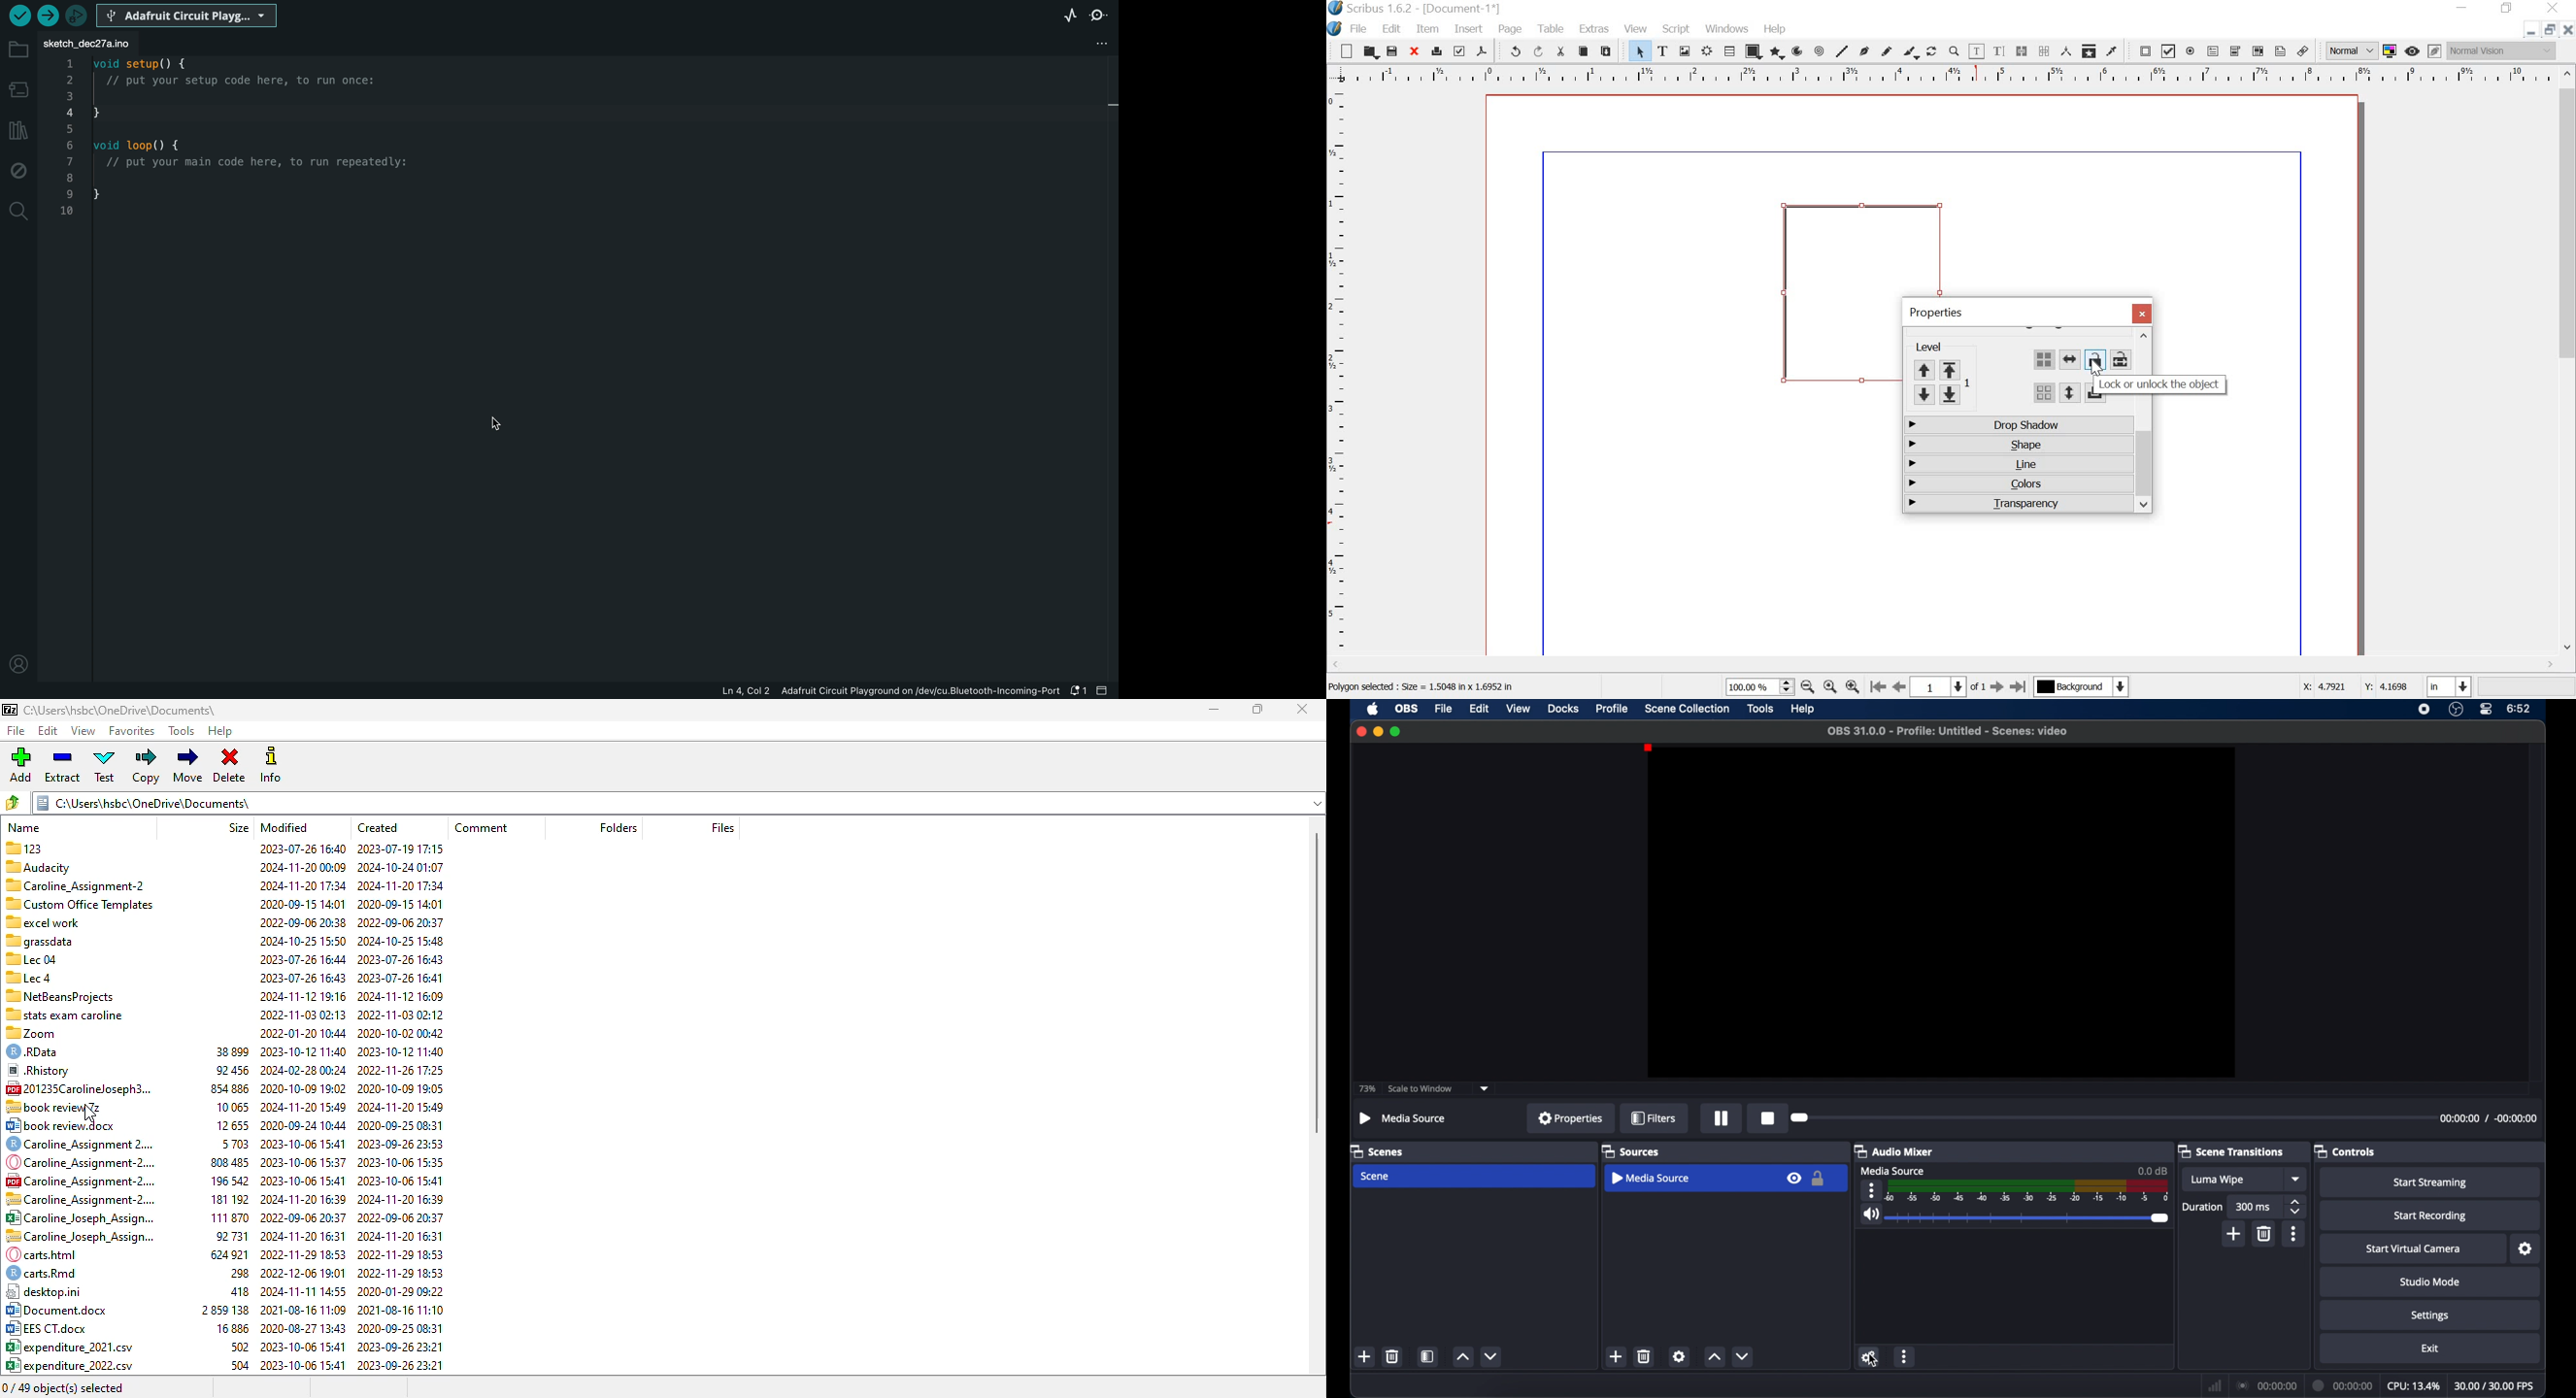  I want to click on tools, so click(182, 731).